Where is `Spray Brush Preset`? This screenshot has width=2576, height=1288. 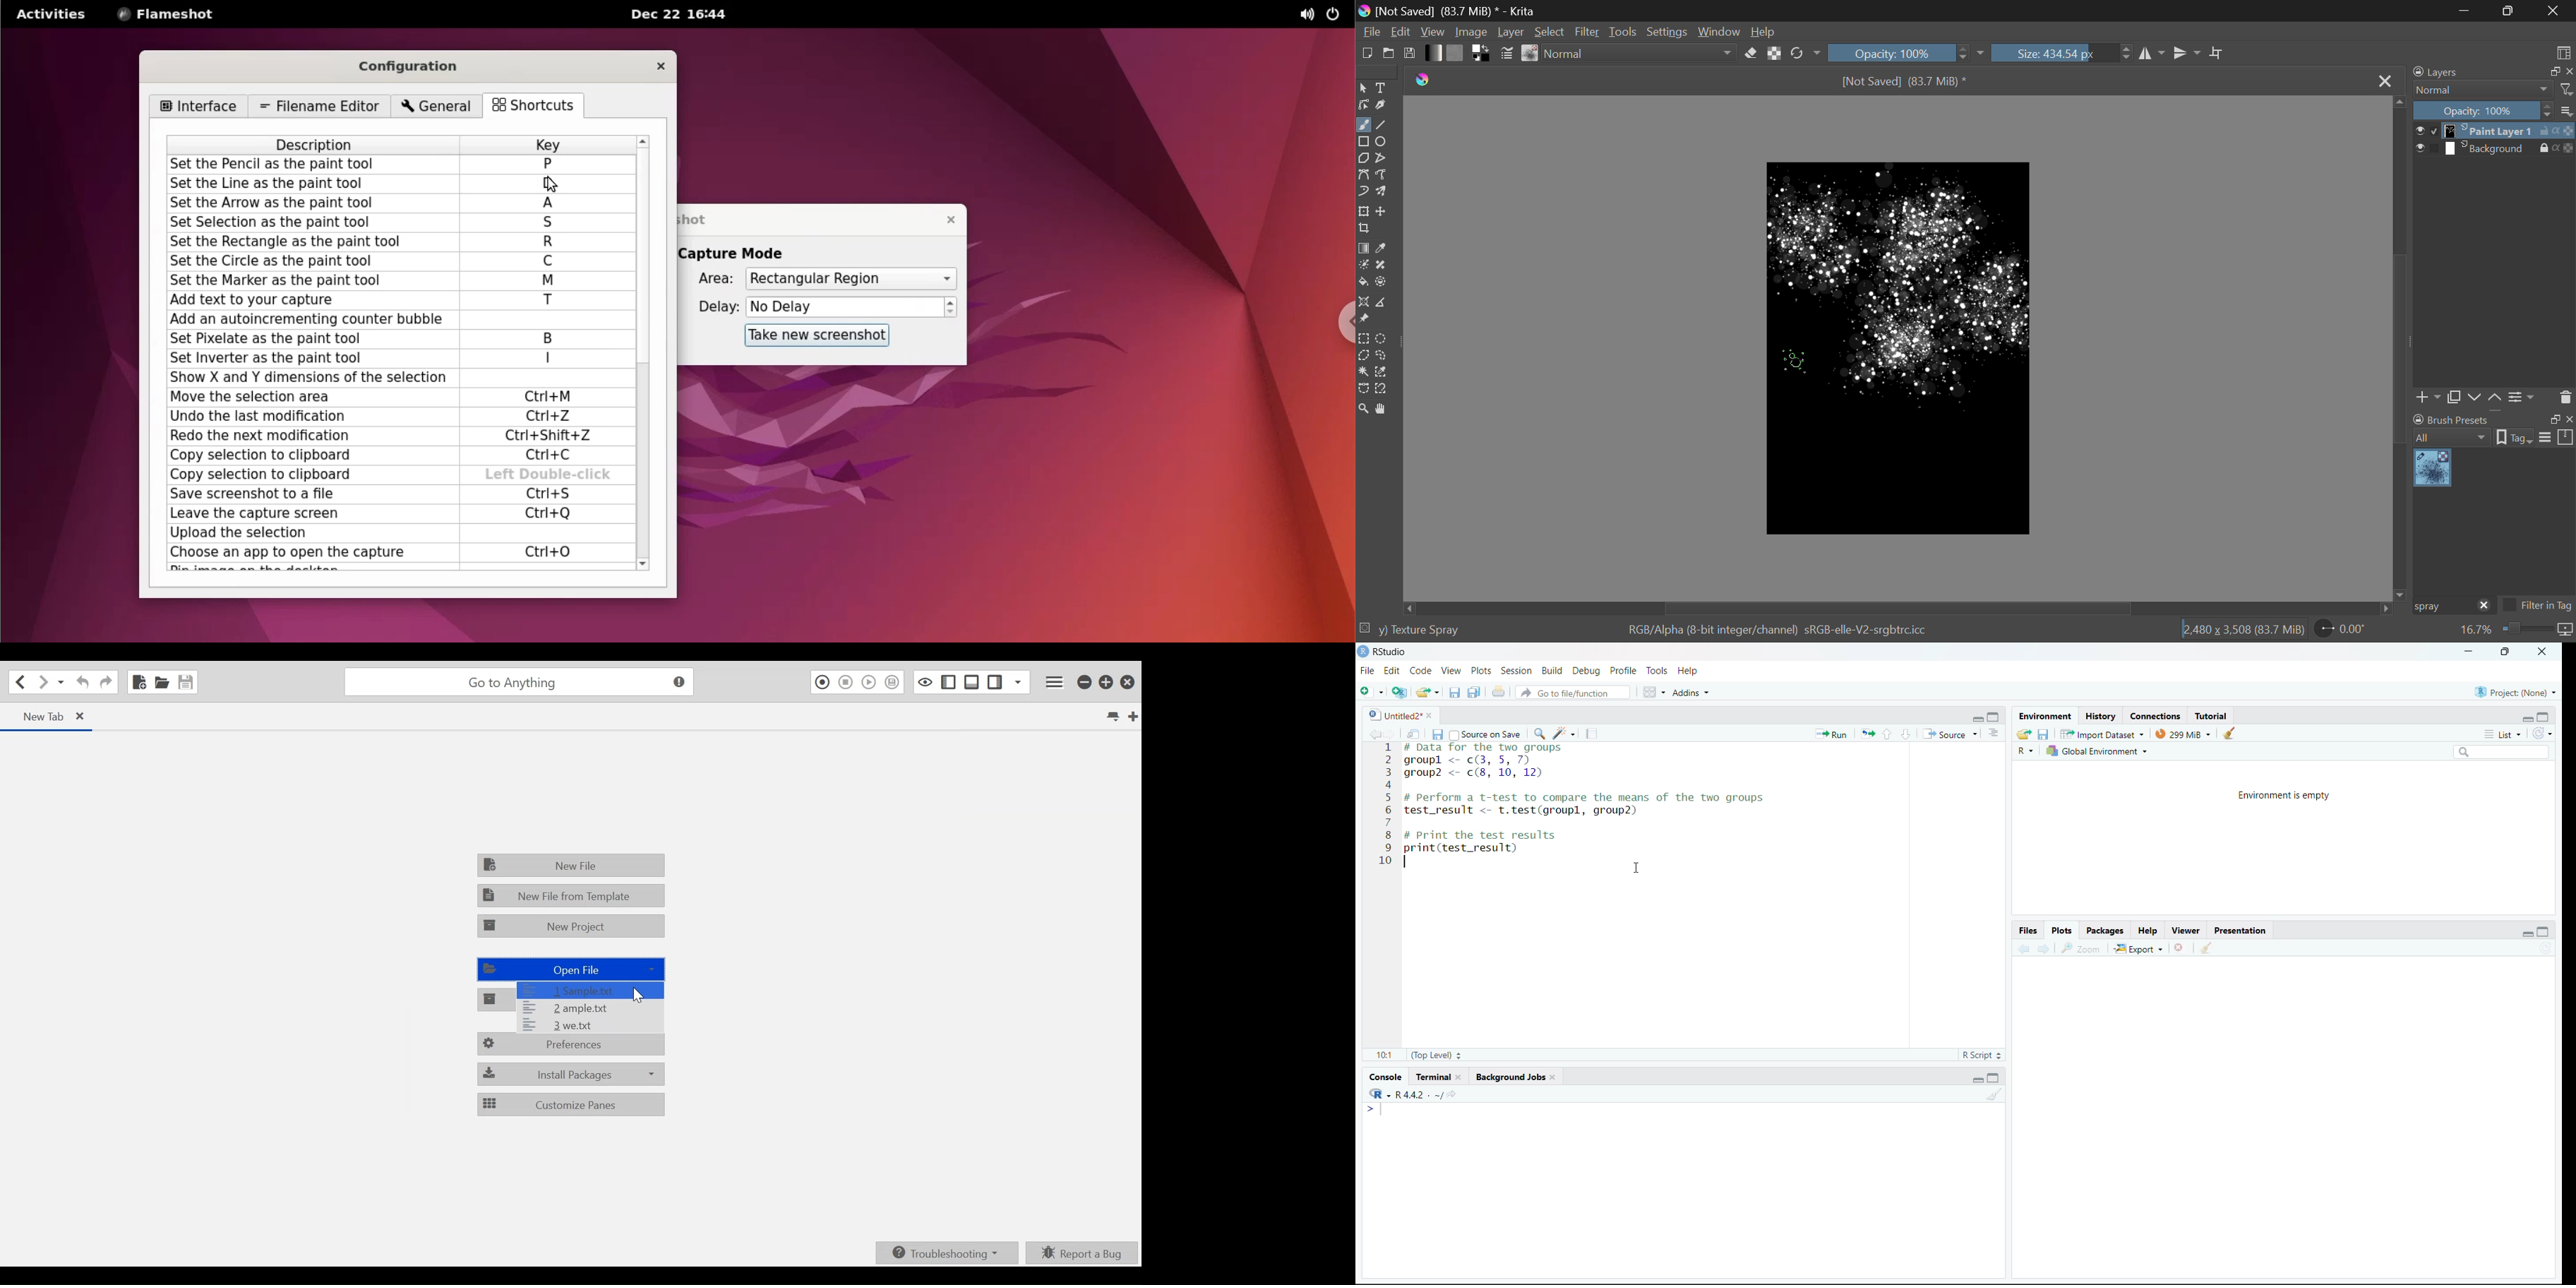
Spray Brush Preset is located at coordinates (2433, 469).